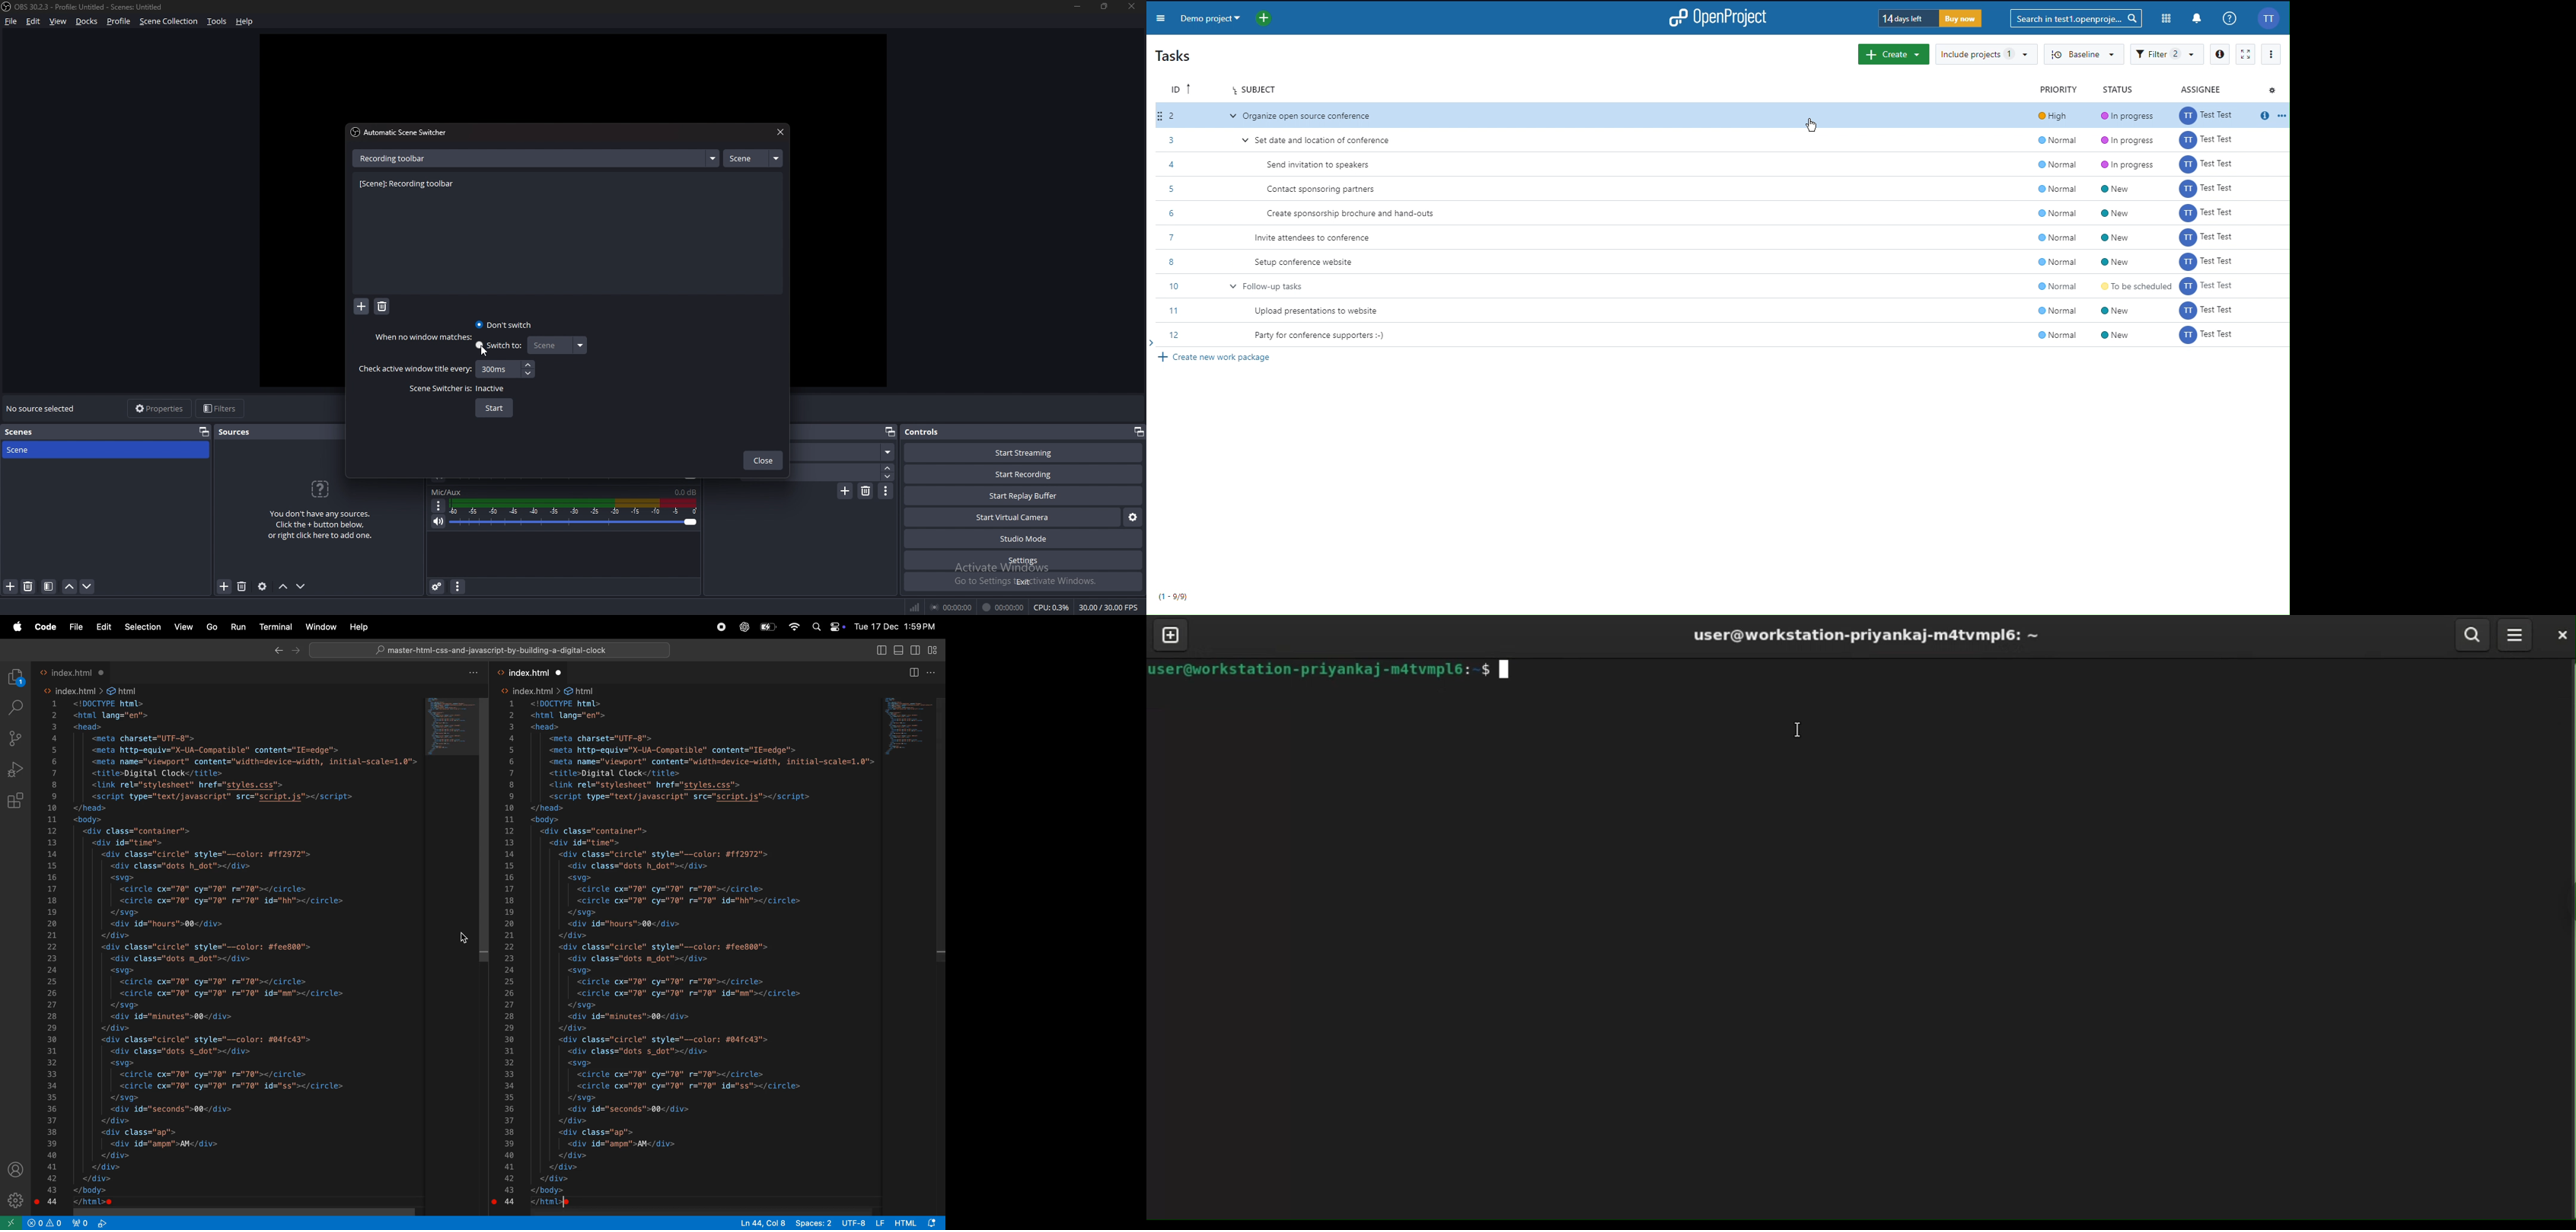 This screenshot has height=1232, width=2576. I want to click on close, so click(779, 133).